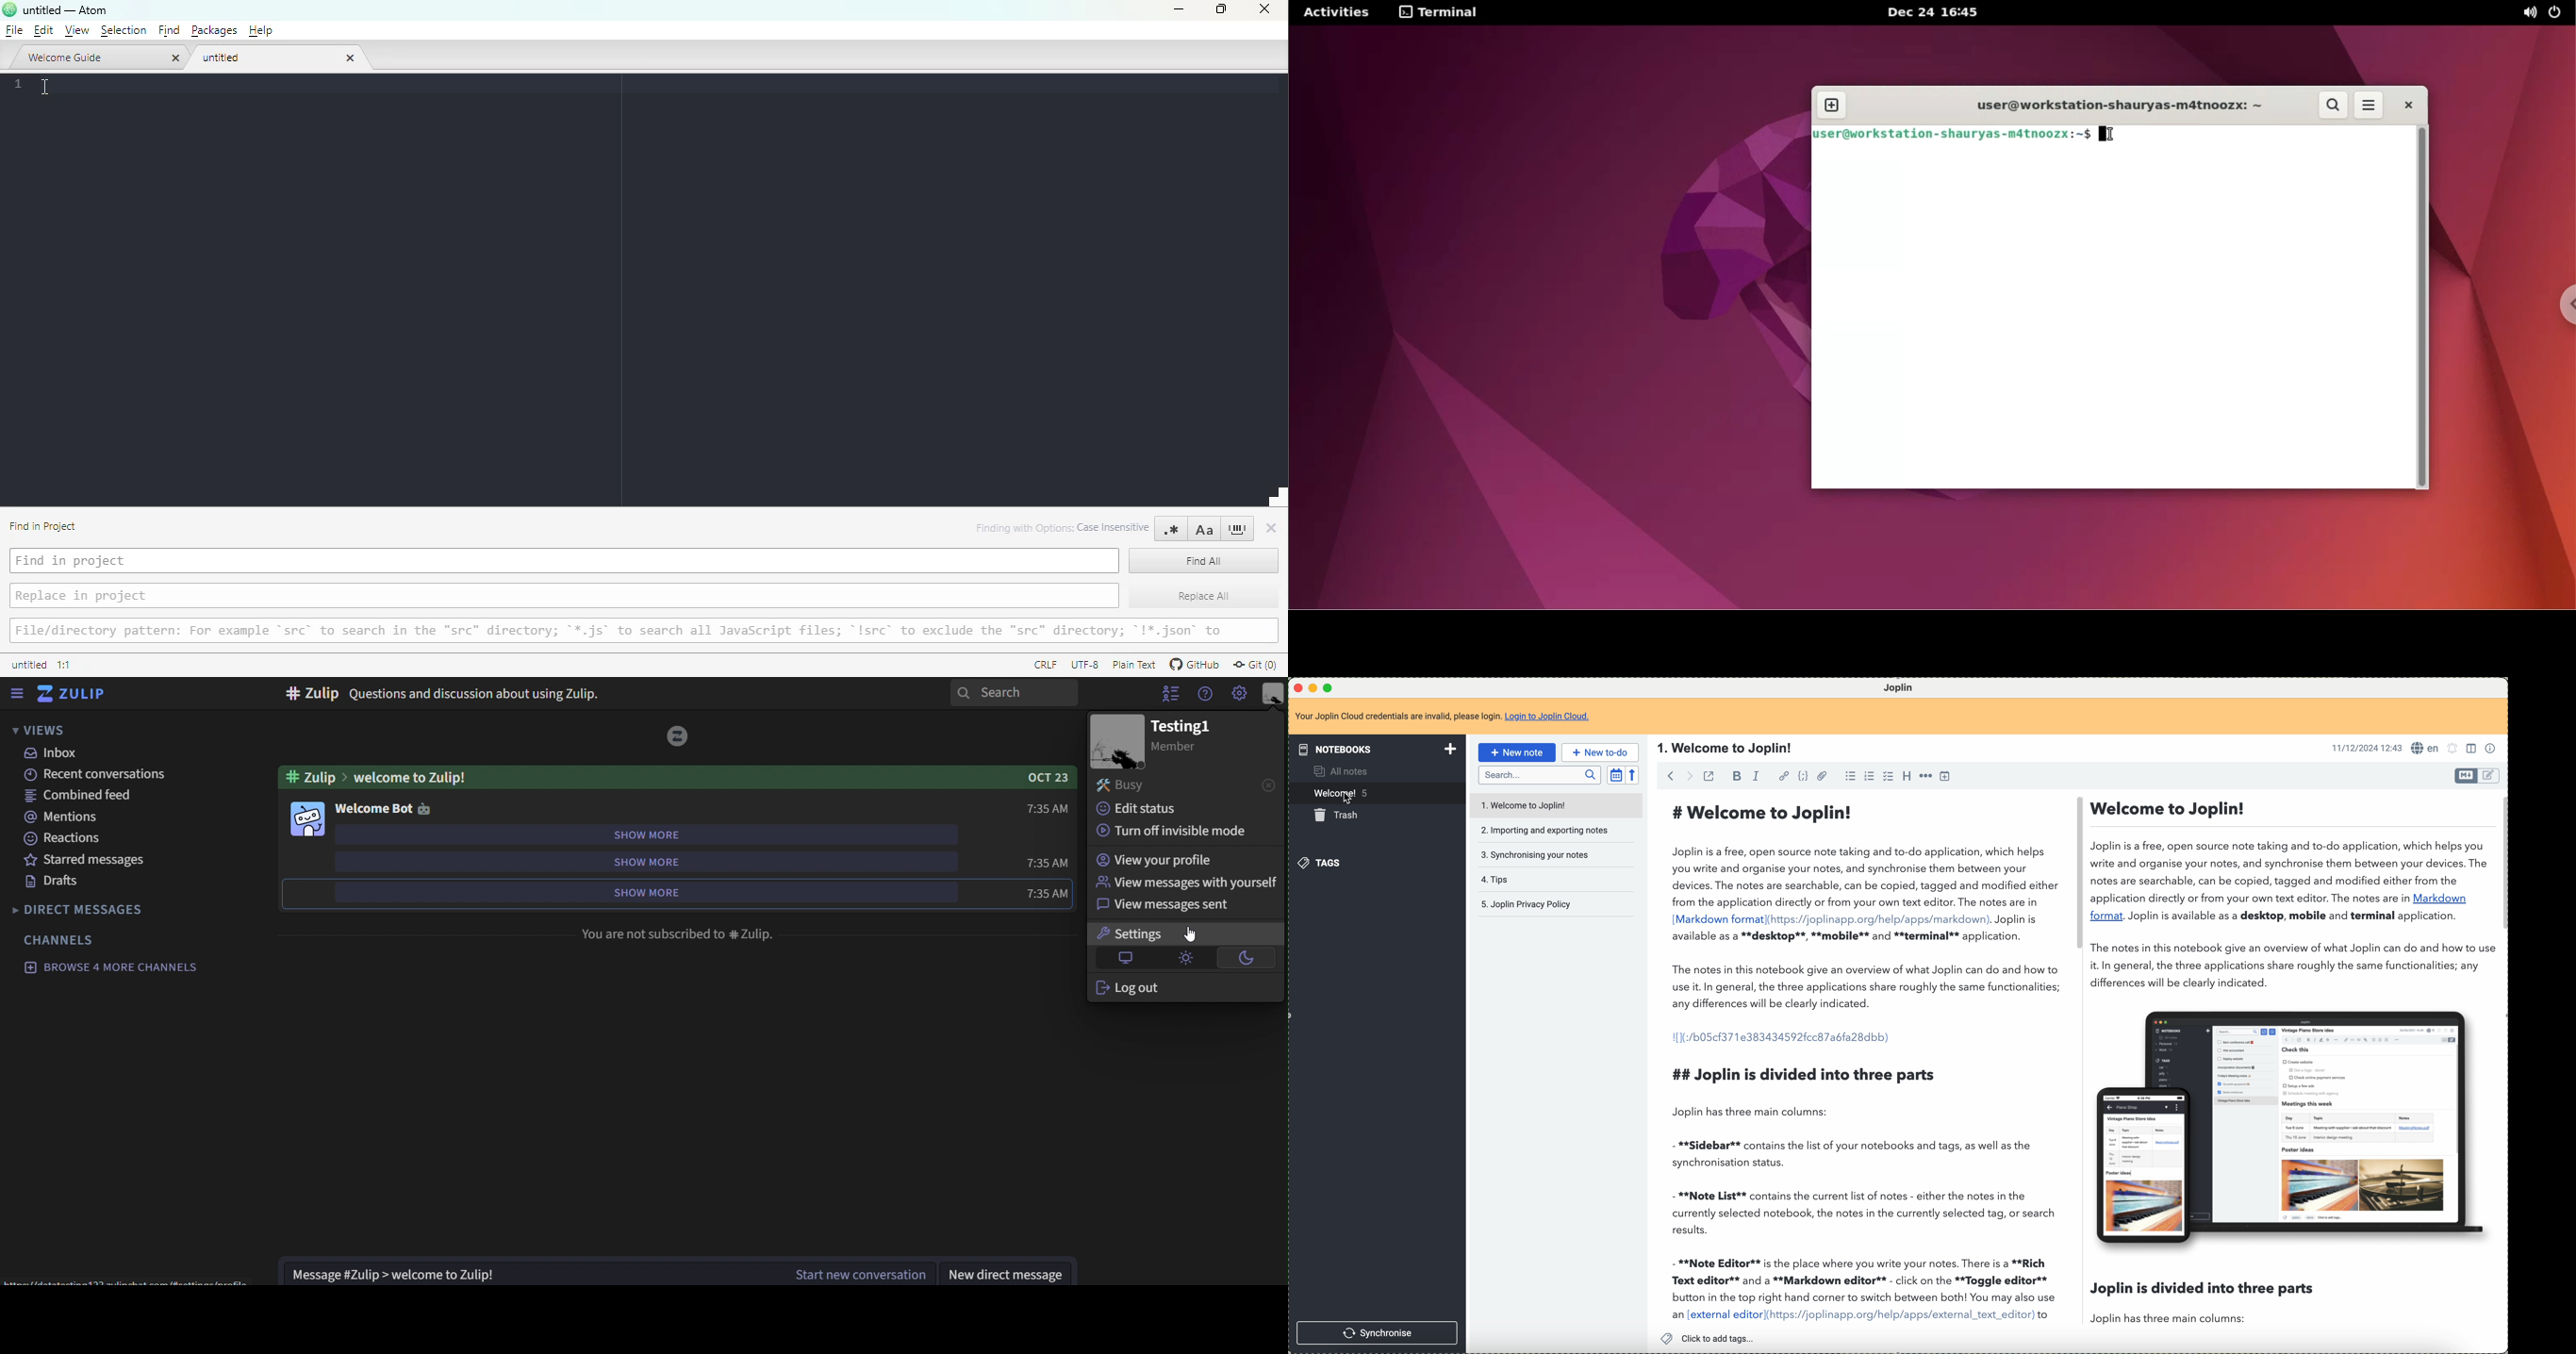  What do you see at coordinates (42, 527) in the screenshot?
I see `find in project` at bounding box center [42, 527].